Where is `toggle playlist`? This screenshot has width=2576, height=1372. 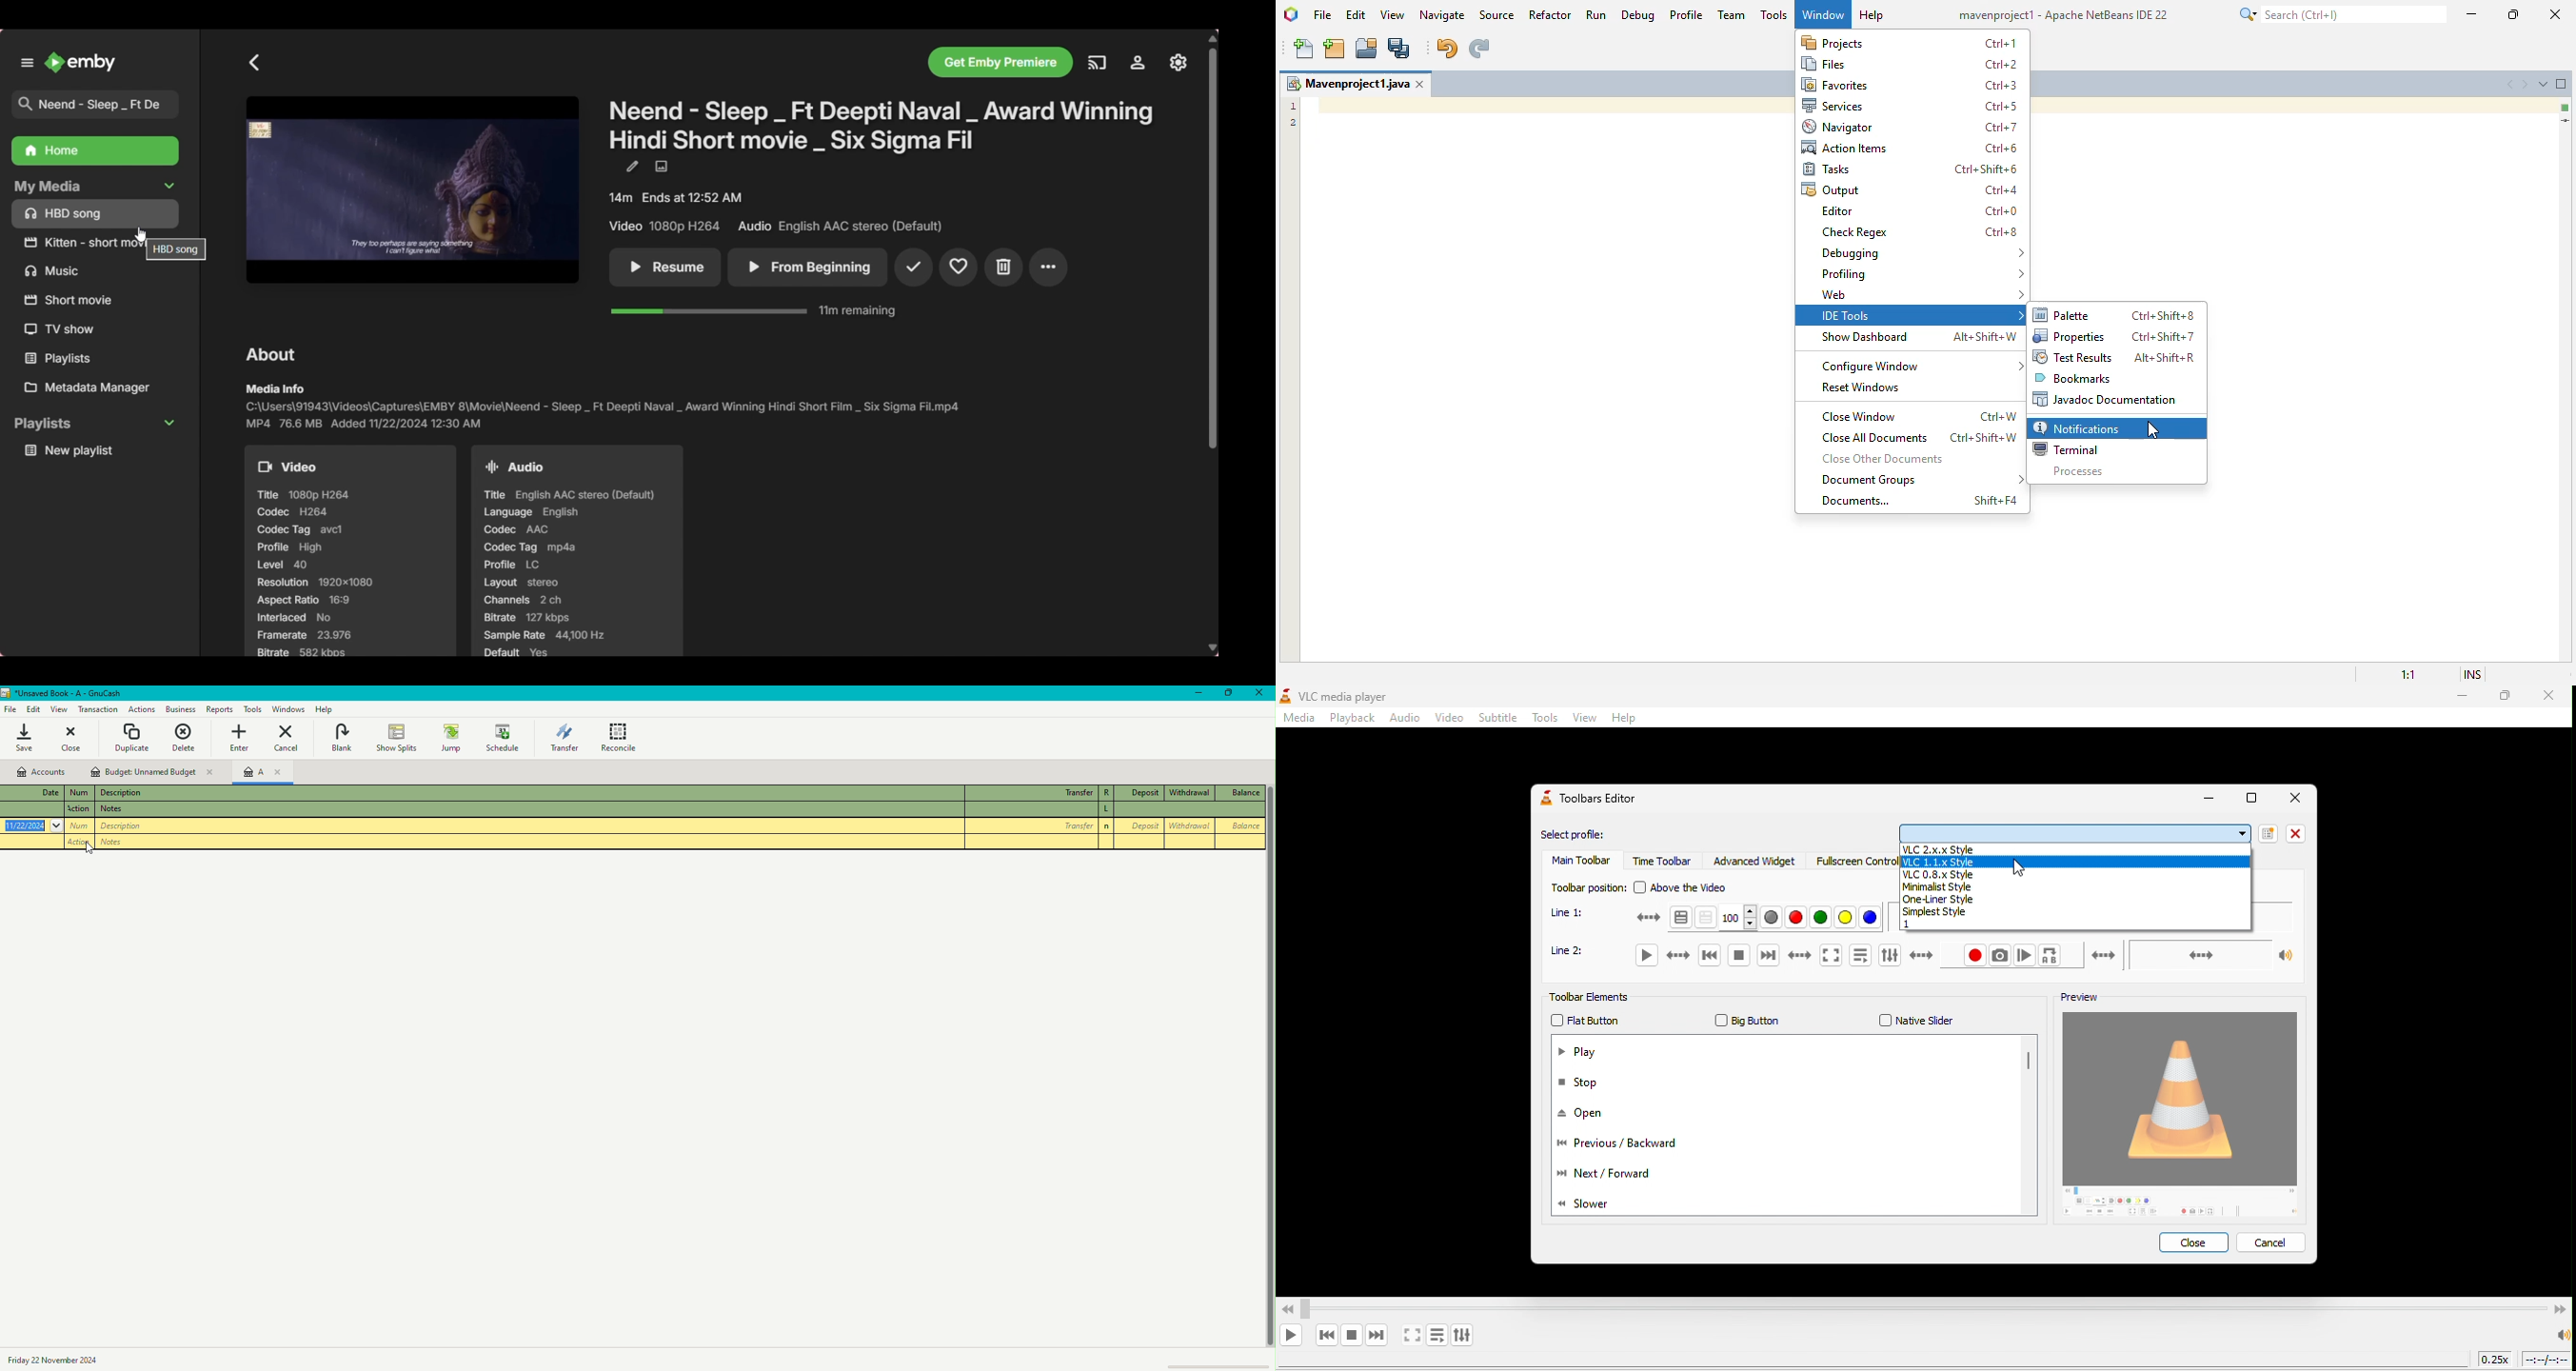 toggle playlist is located at coordinates (1438, 1335).